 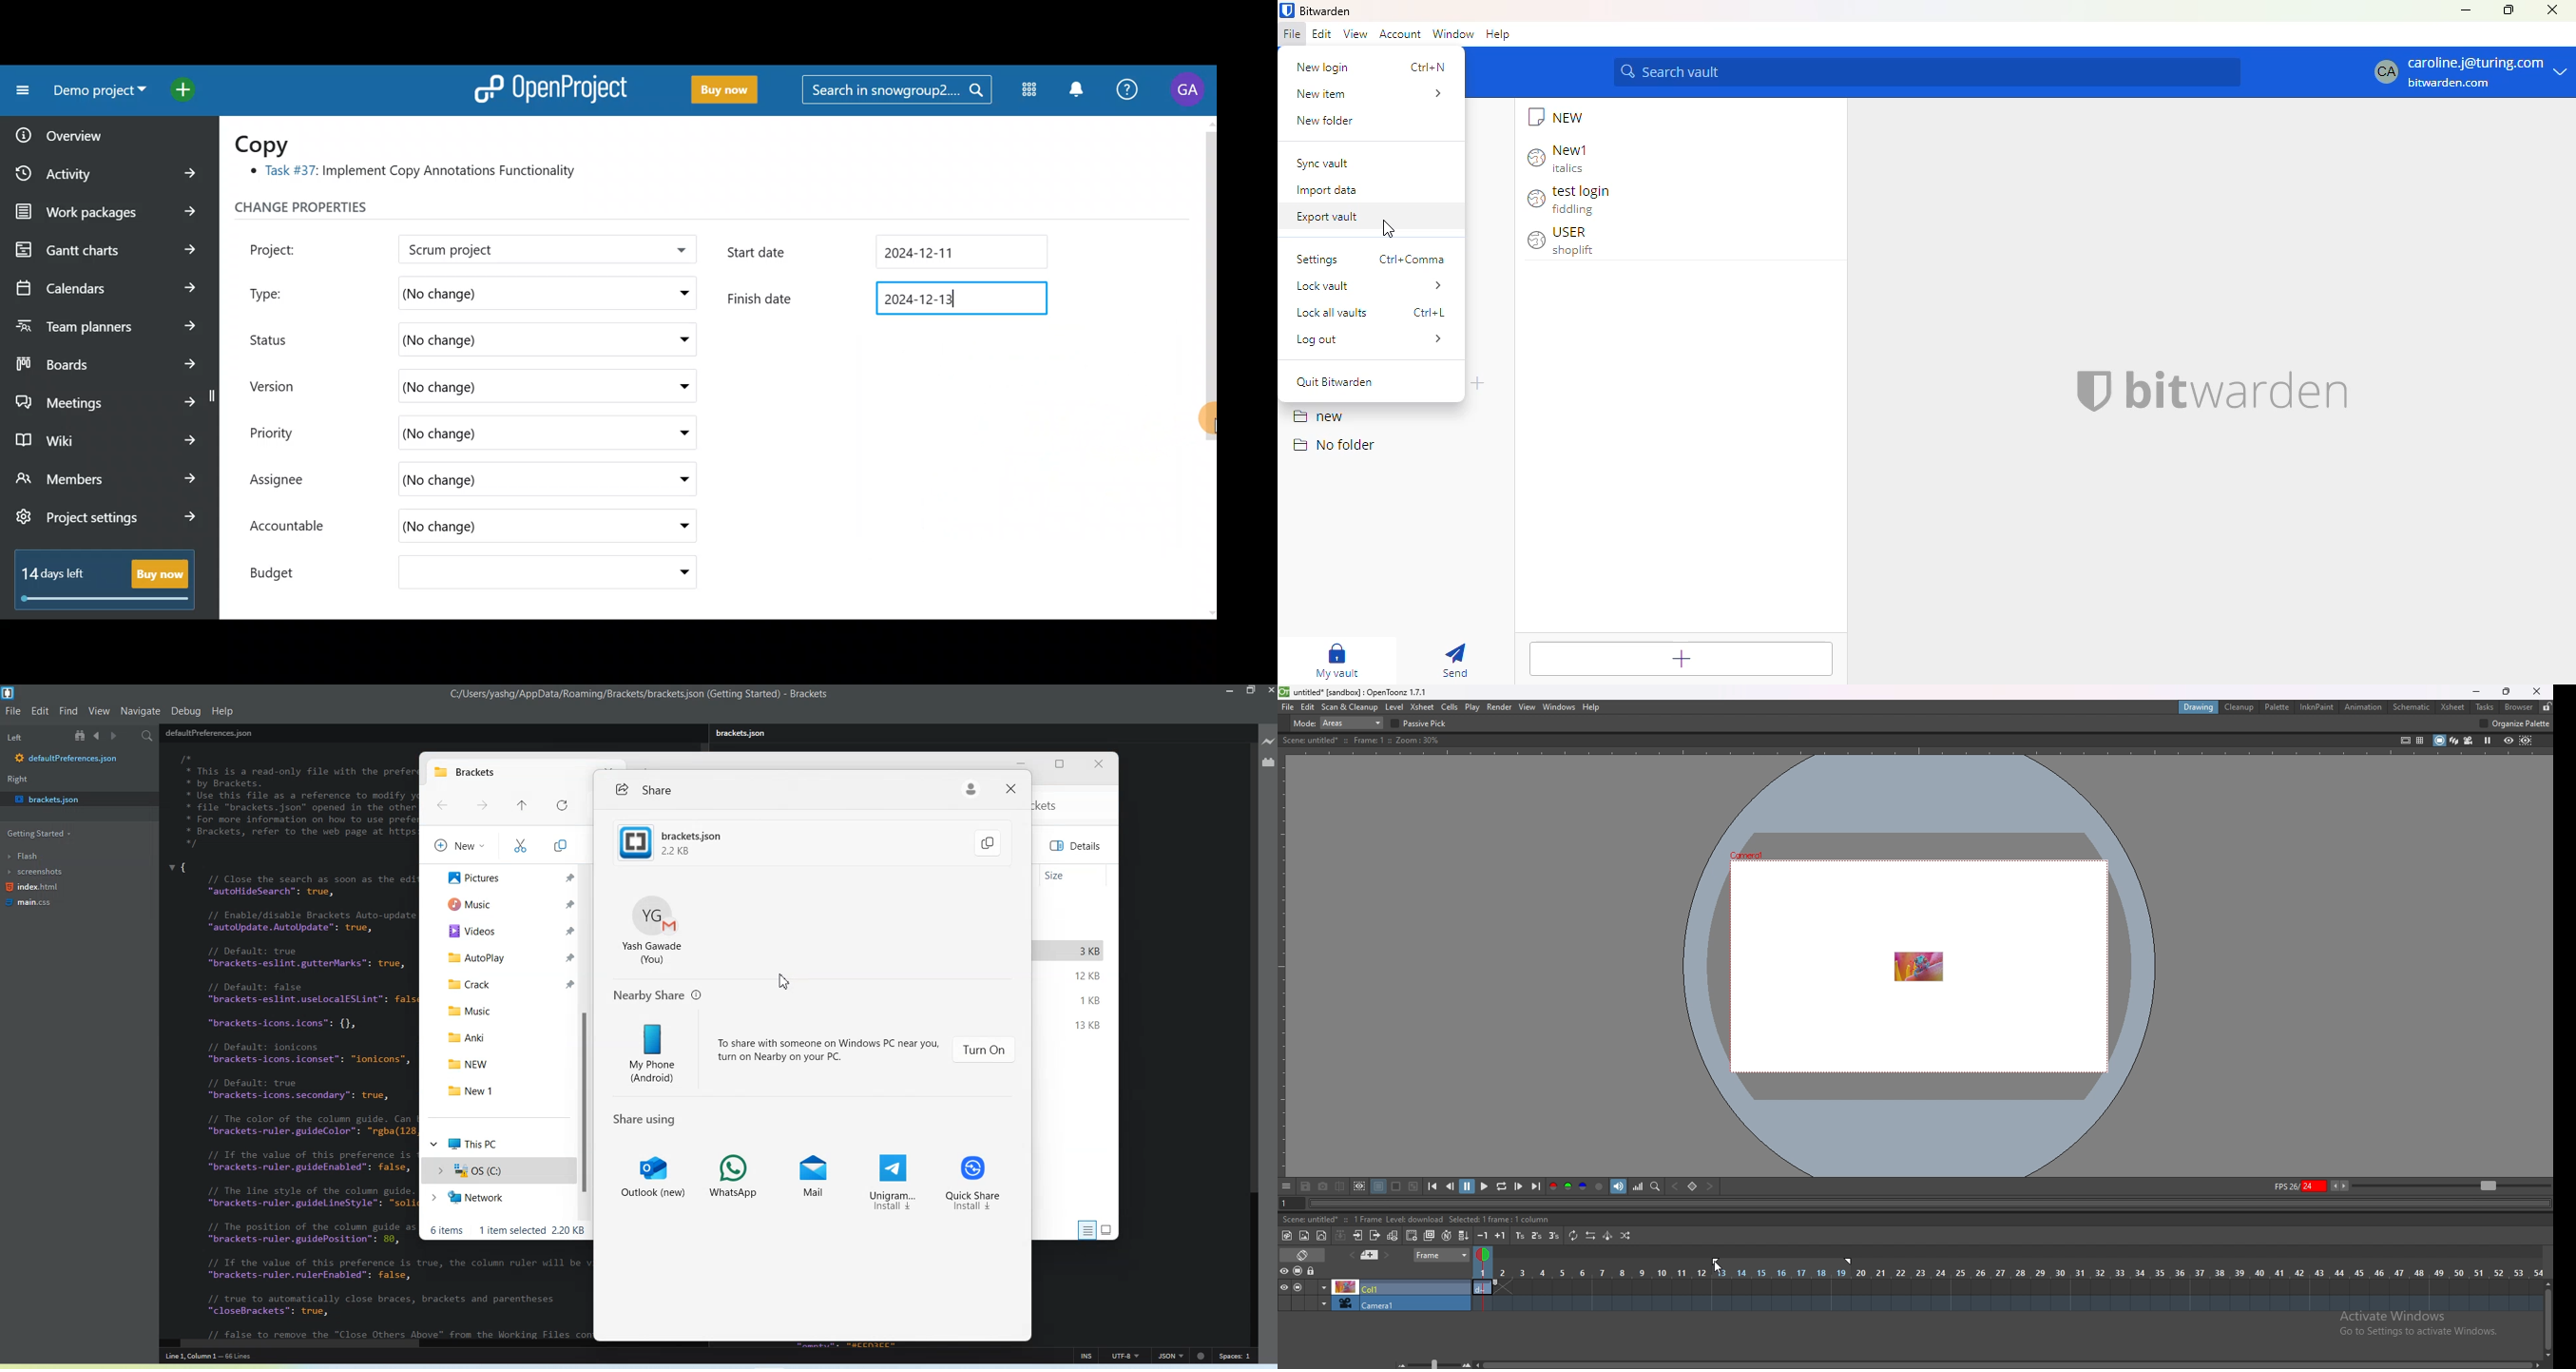 I want to click on 14 days left - Buy now, so click(x=99, y=577).